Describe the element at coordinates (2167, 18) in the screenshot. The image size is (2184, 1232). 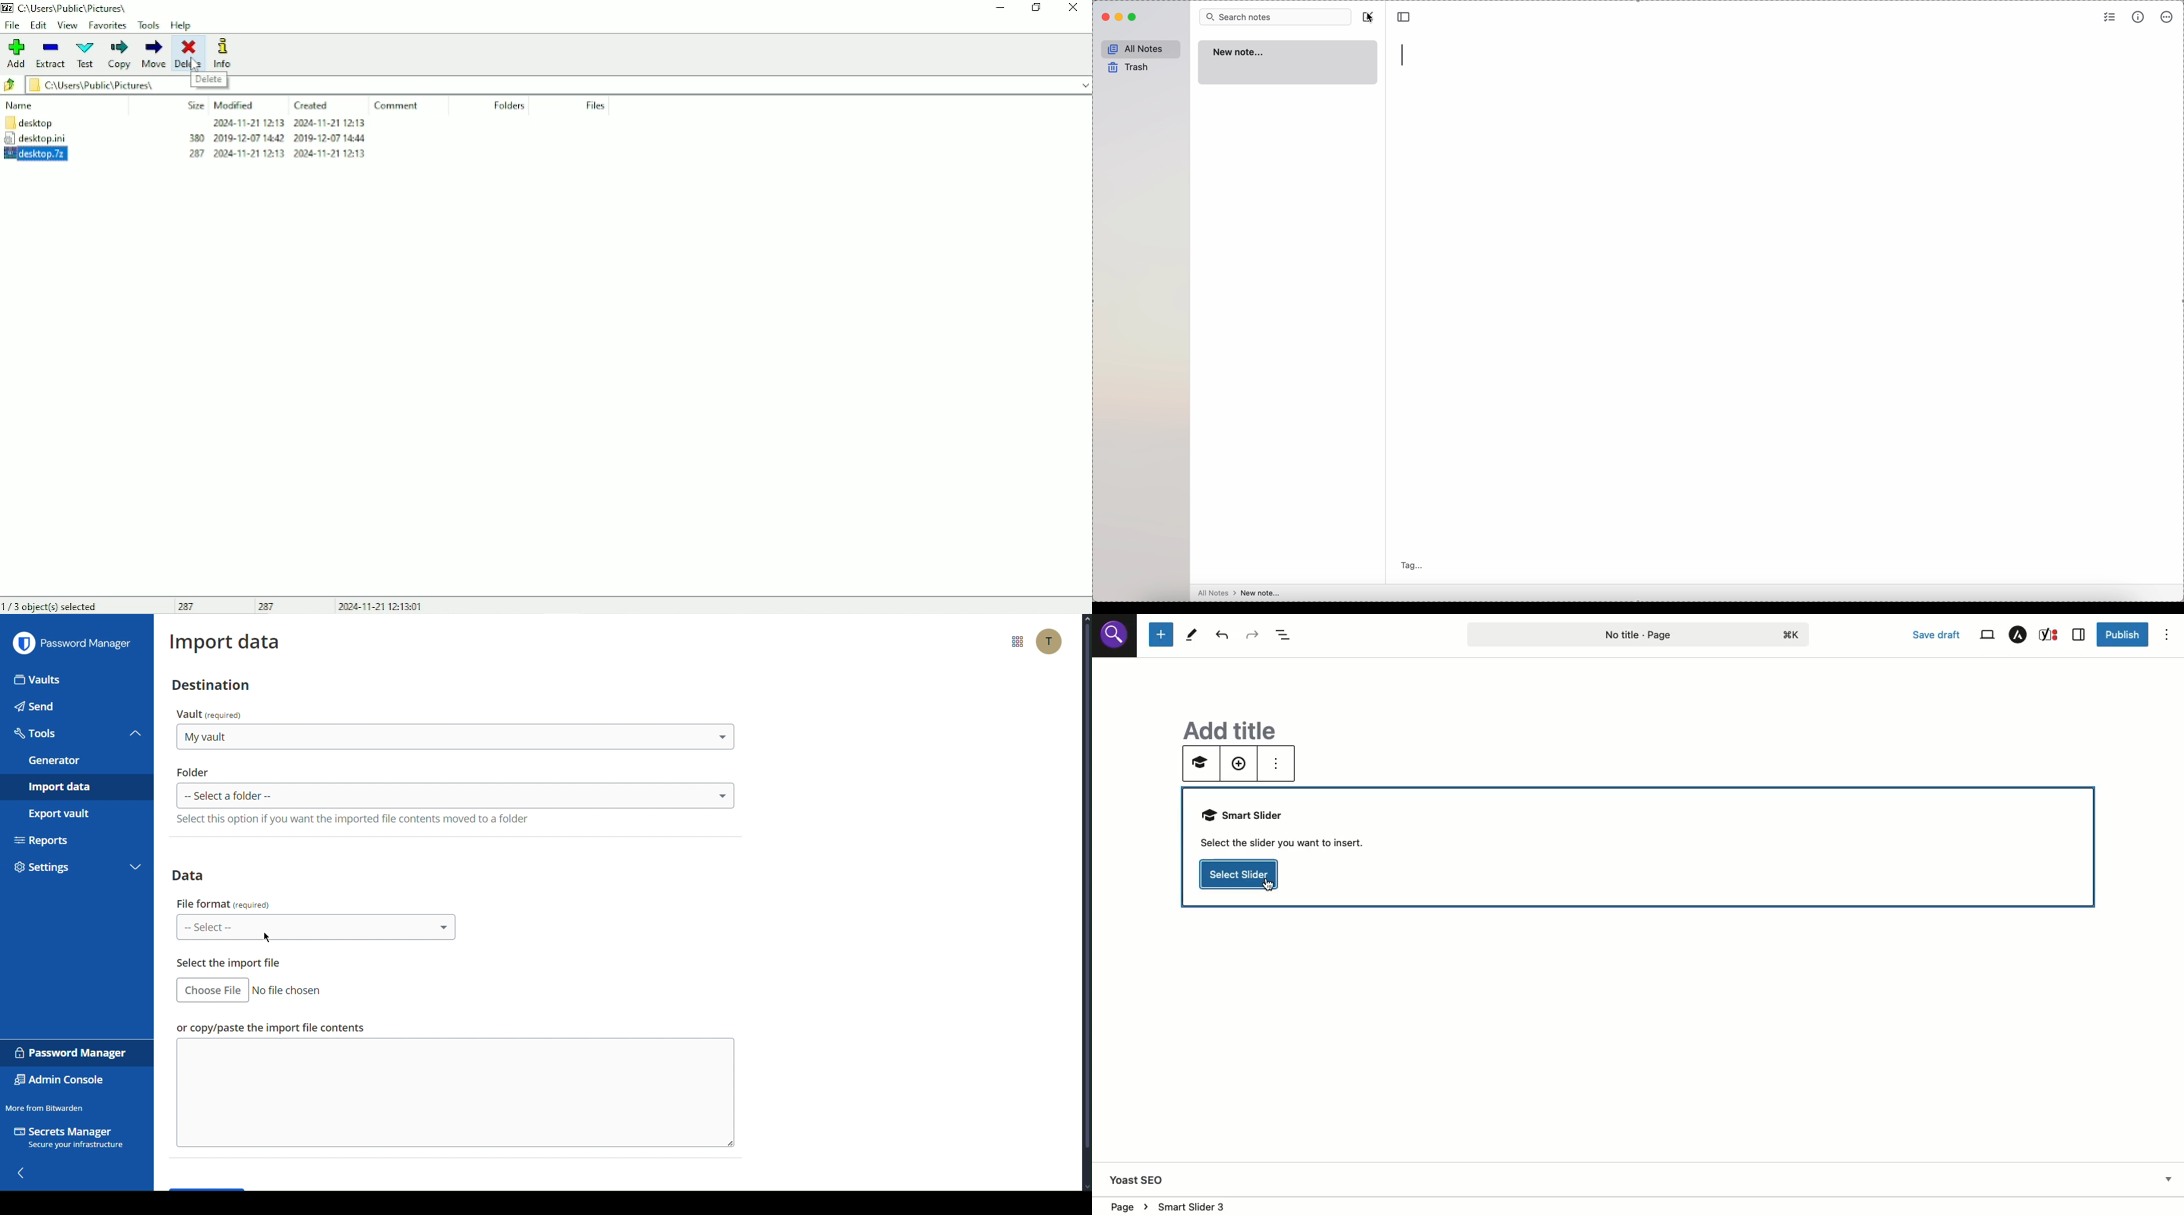
I see `more options` at that location.